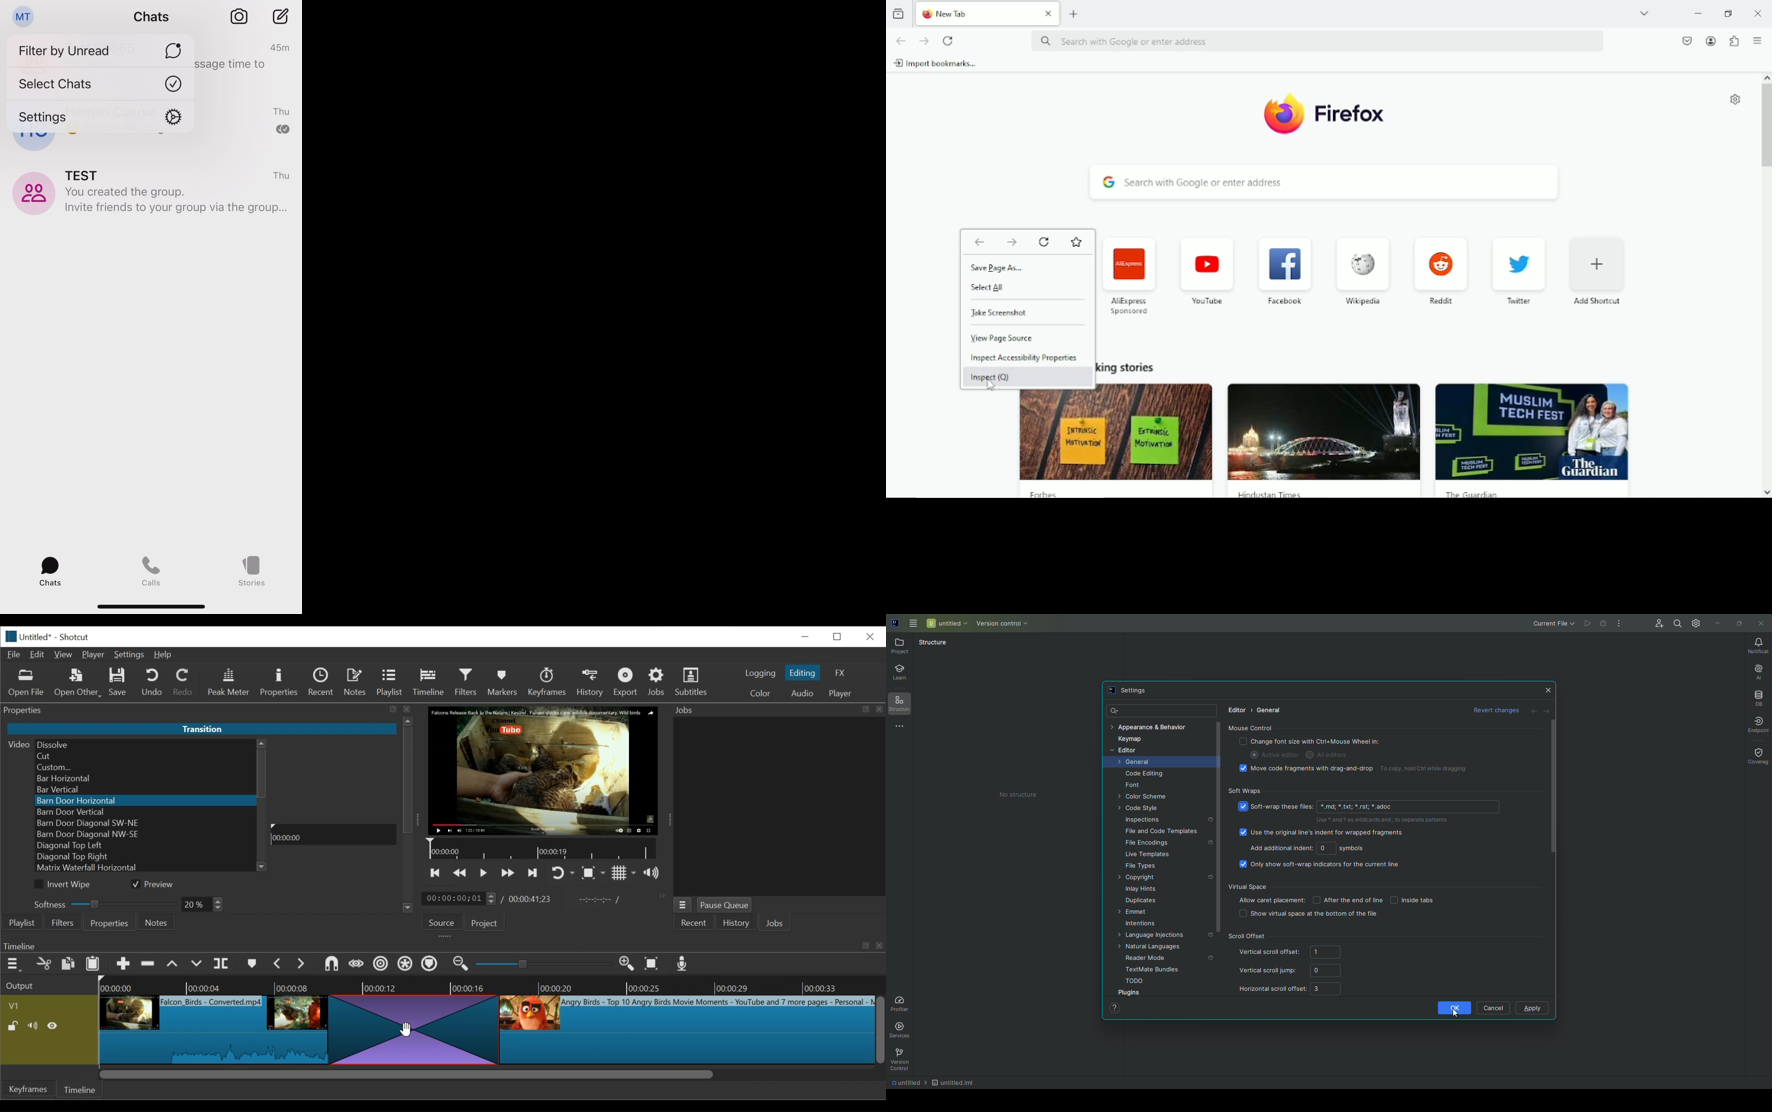 This screenshot has height=1120, width=1792. What do you see at coordinates (157, 923) in the screenshot?
I see `Notes` at bounding box center [157, 923].